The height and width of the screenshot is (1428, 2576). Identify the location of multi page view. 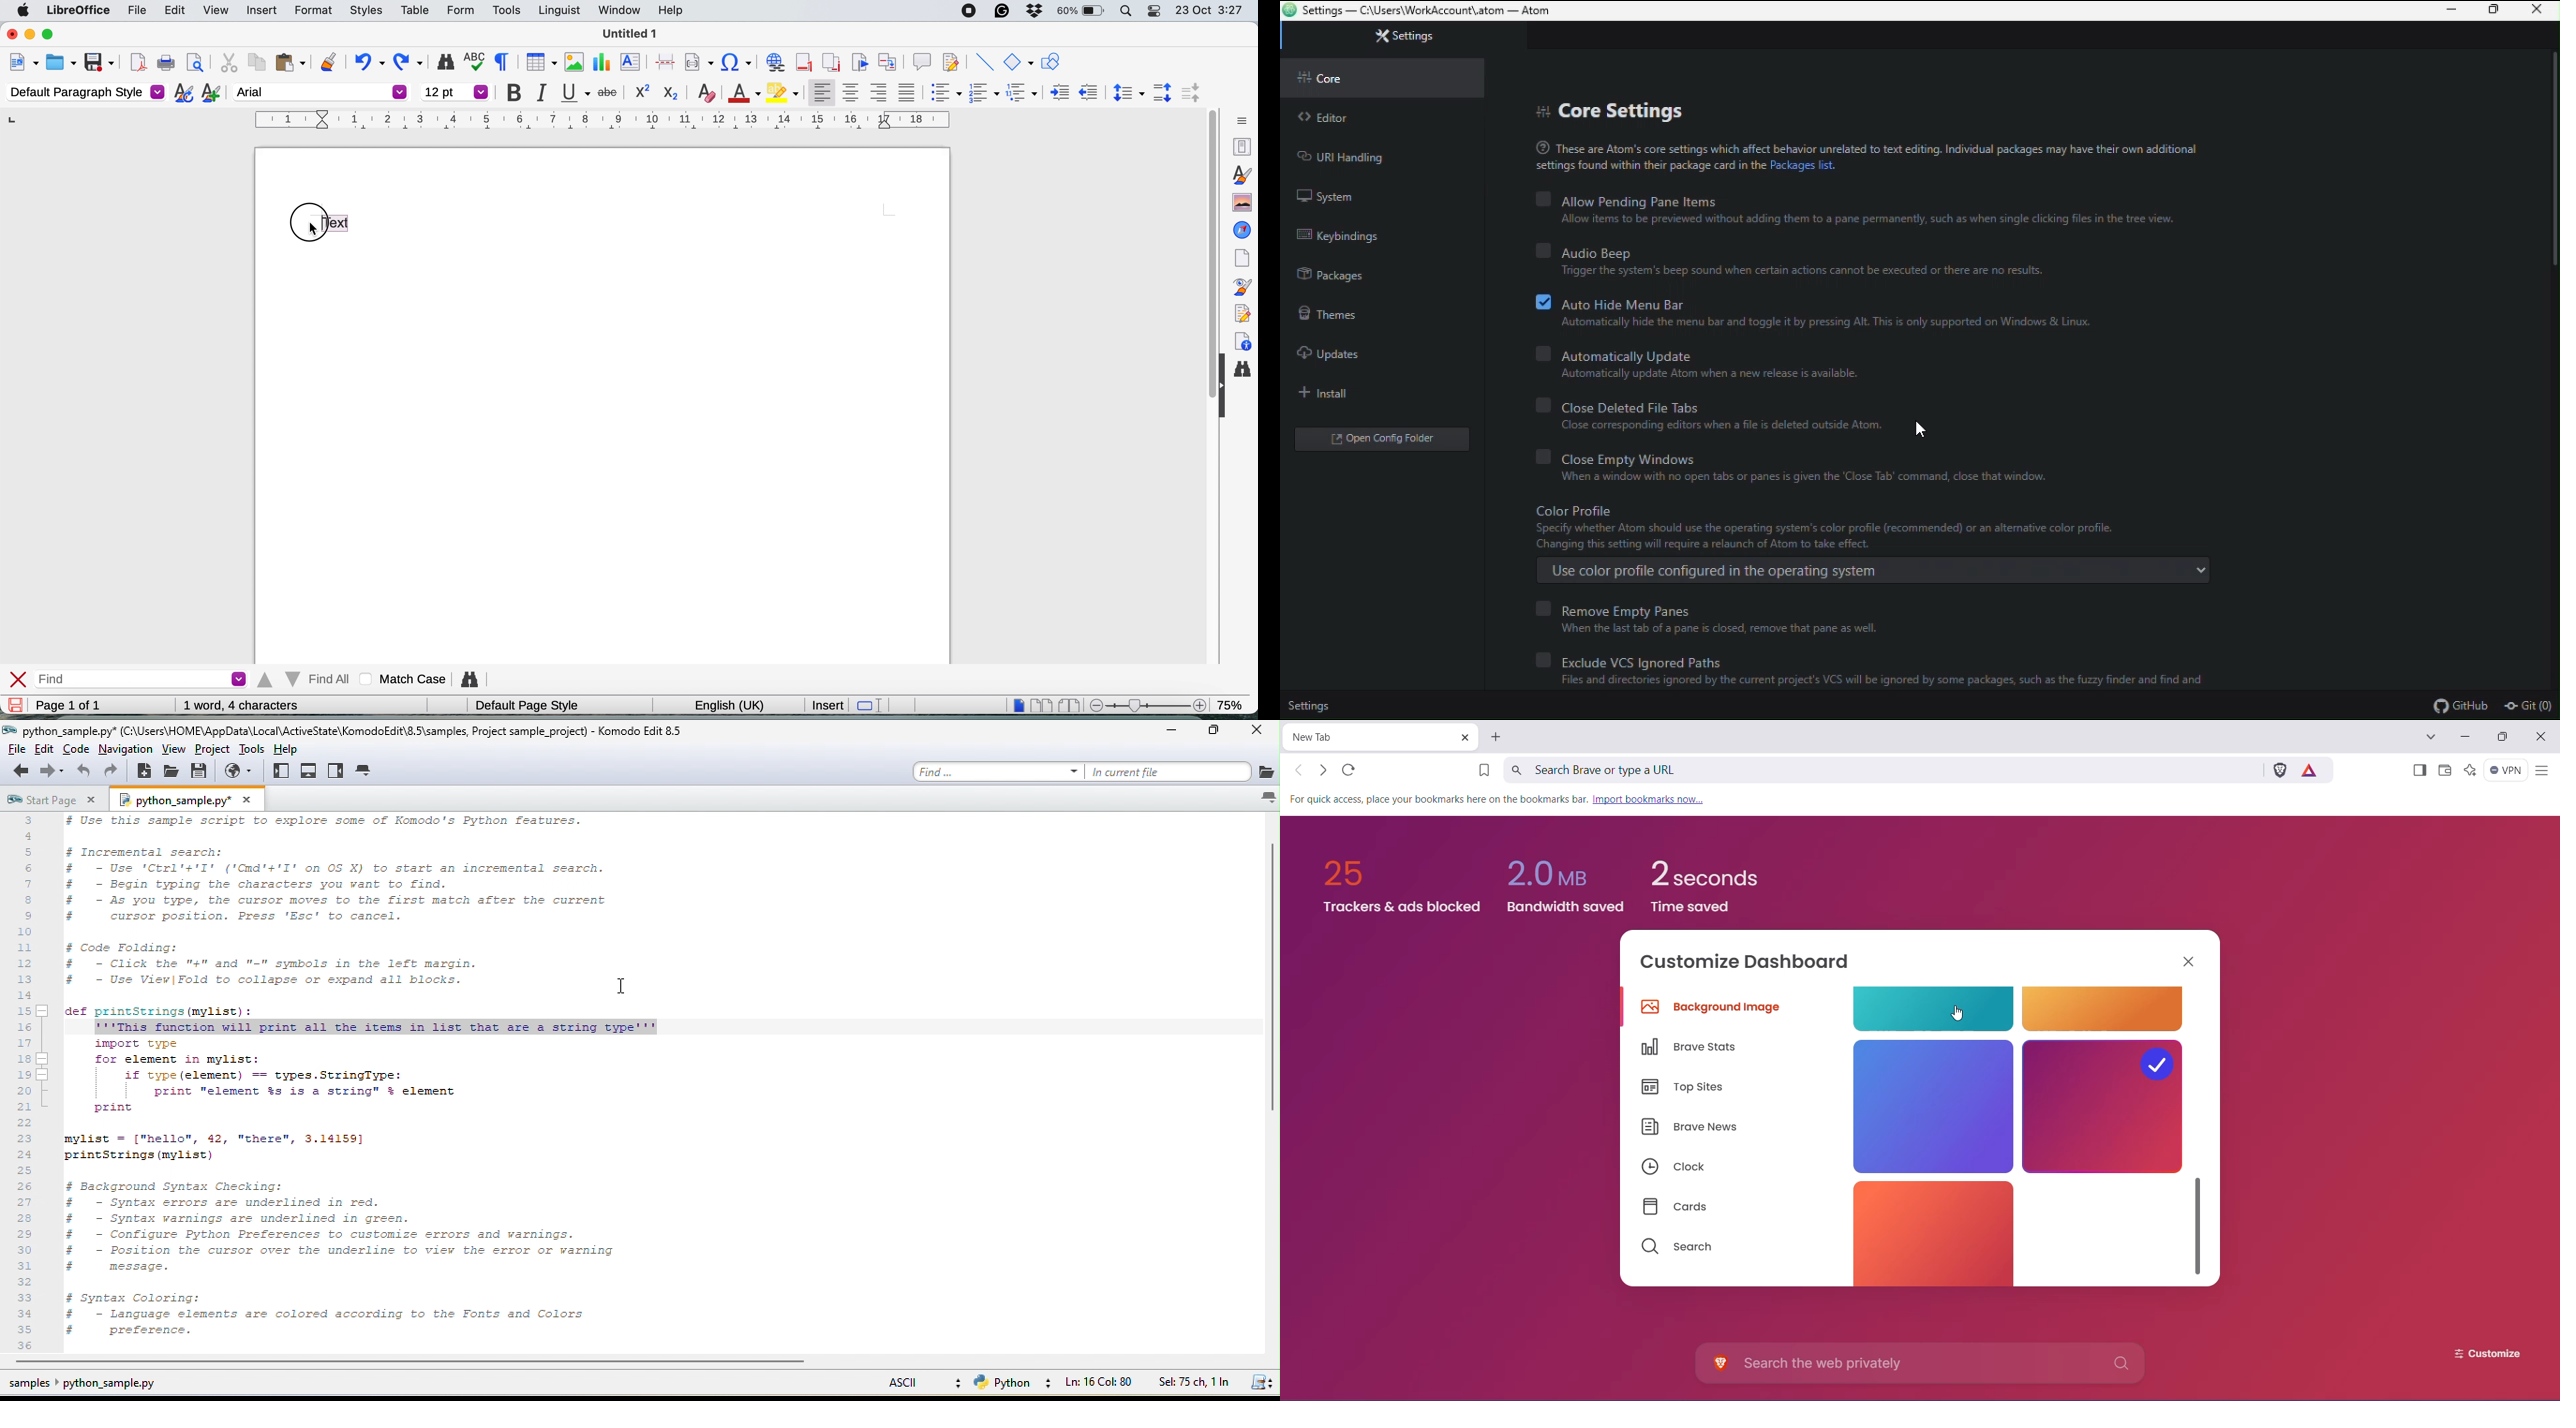
(1042, 704).